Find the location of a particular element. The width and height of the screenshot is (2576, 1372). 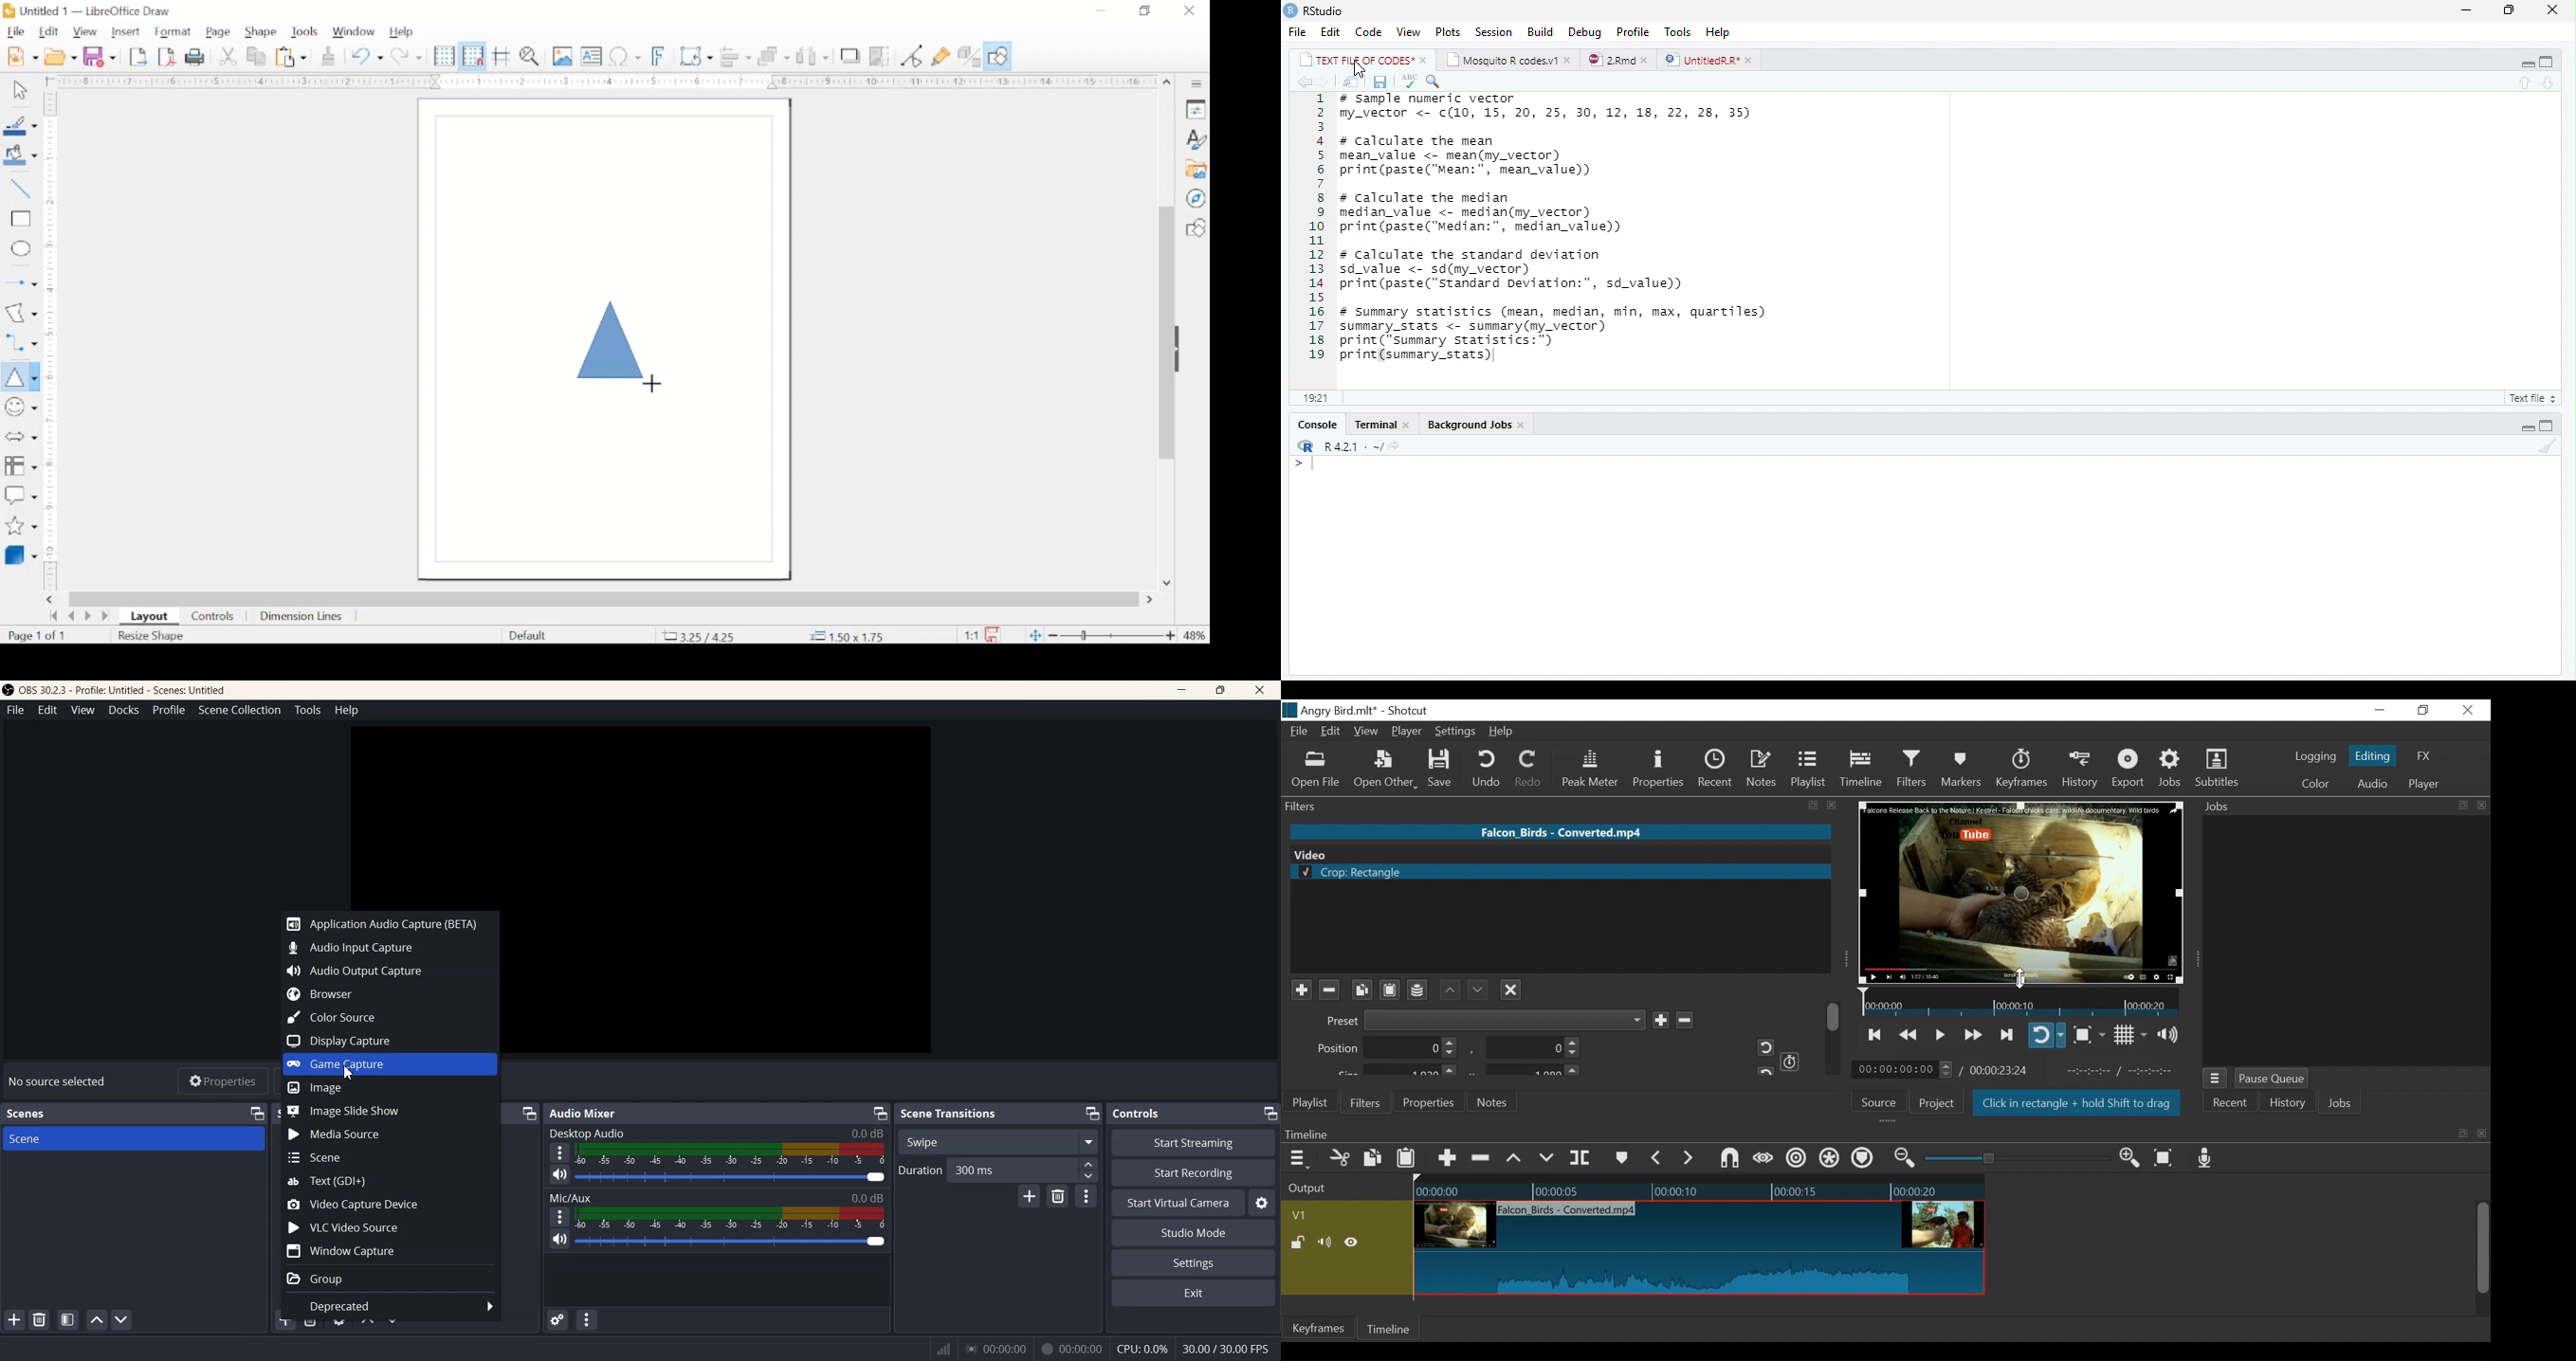

window is located at coordinates (354, 30).